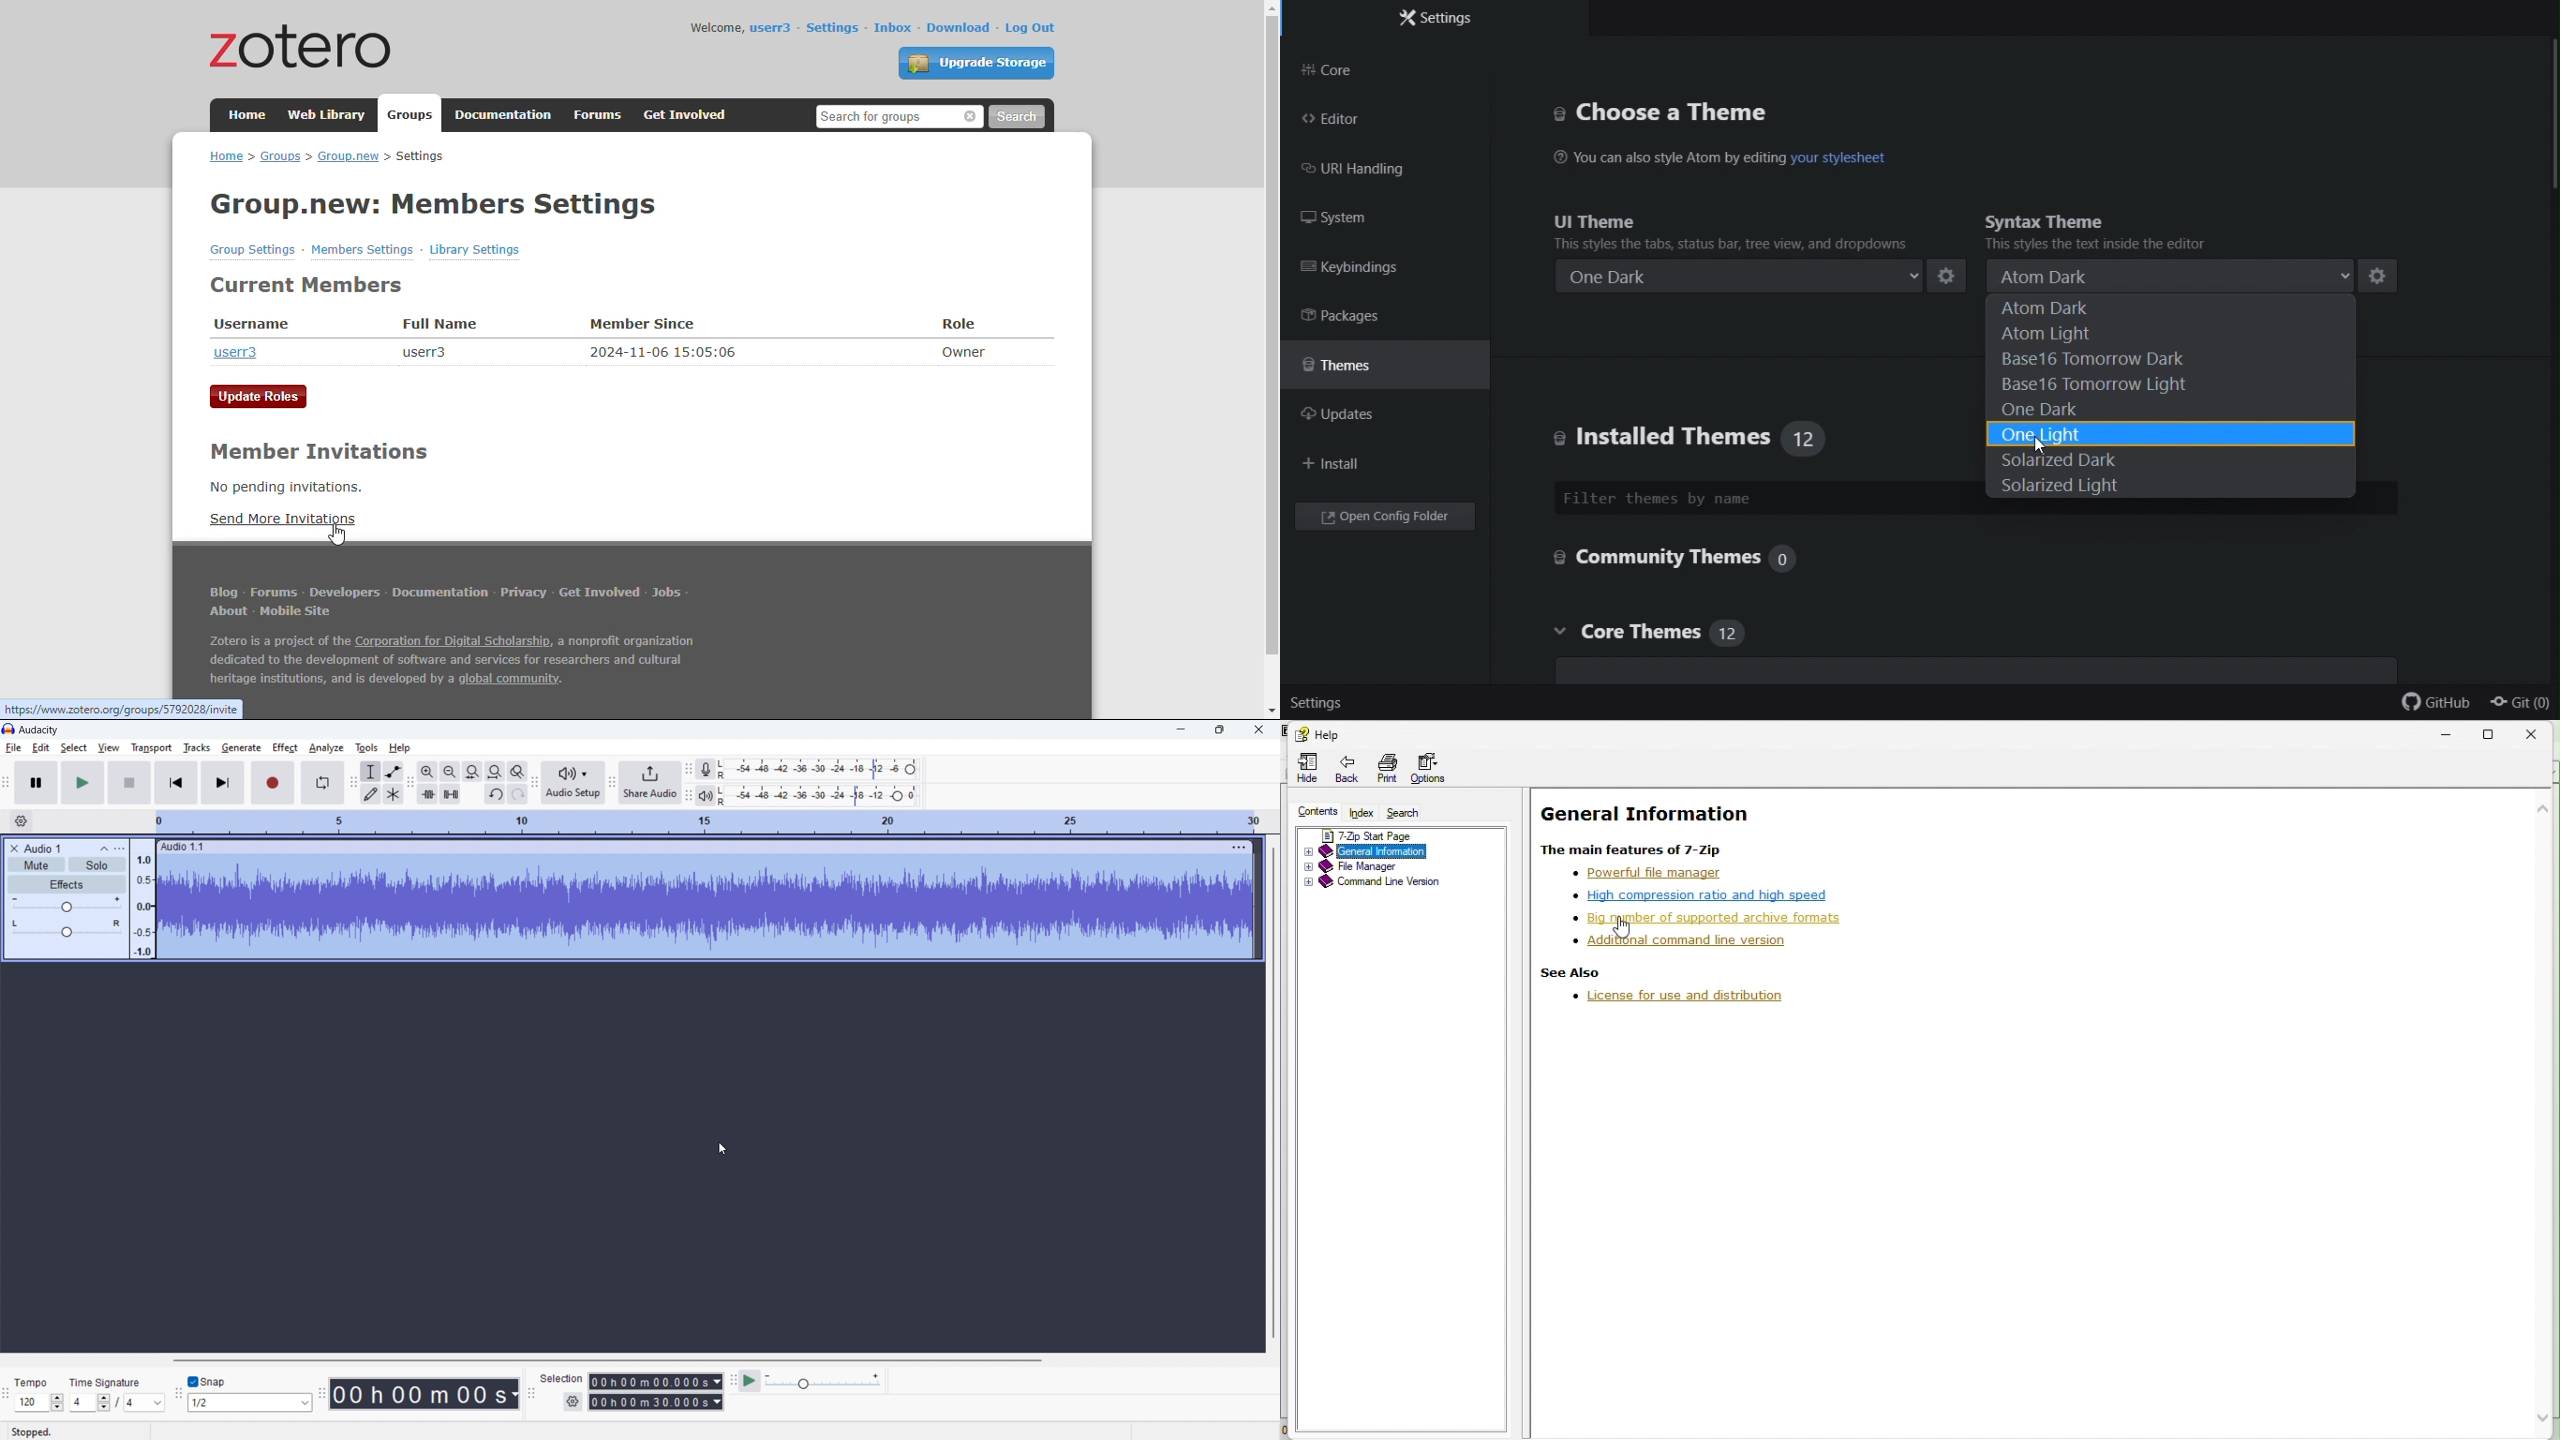  What do you see at coordinates (1667, 159) in the screenshot?
I see `You can also style Atom by editing` at bounding box center [1667, 159].